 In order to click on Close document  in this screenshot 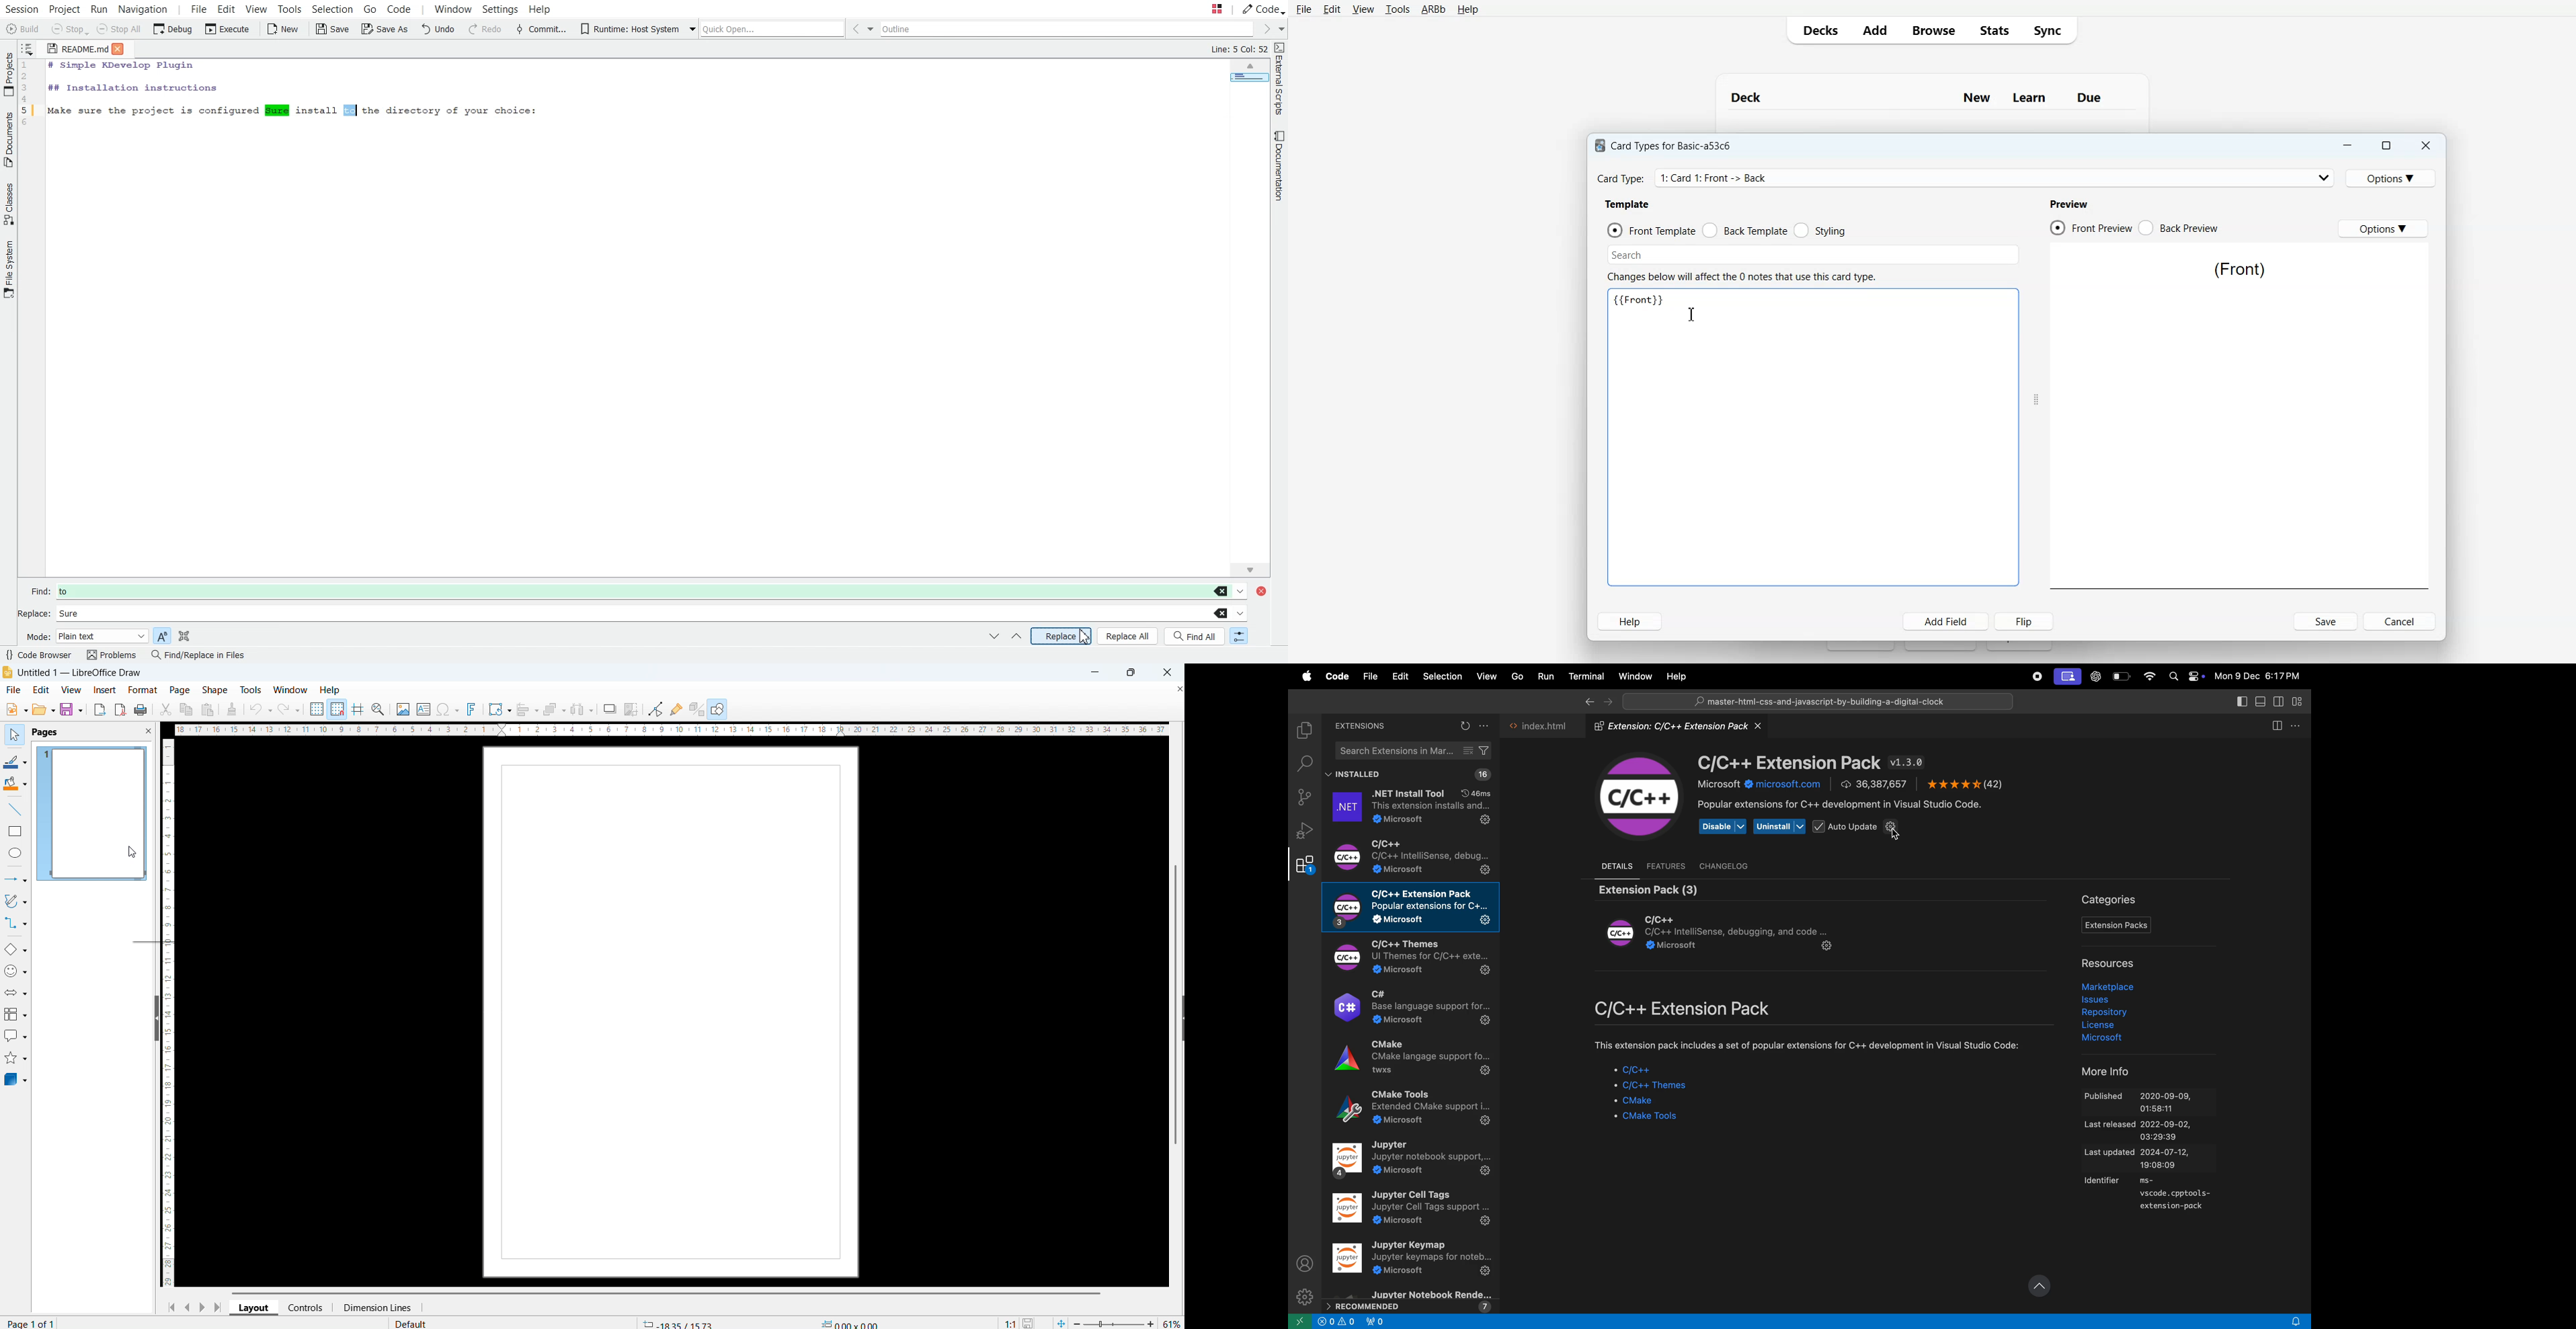, I will do `click(1178, 688)`.